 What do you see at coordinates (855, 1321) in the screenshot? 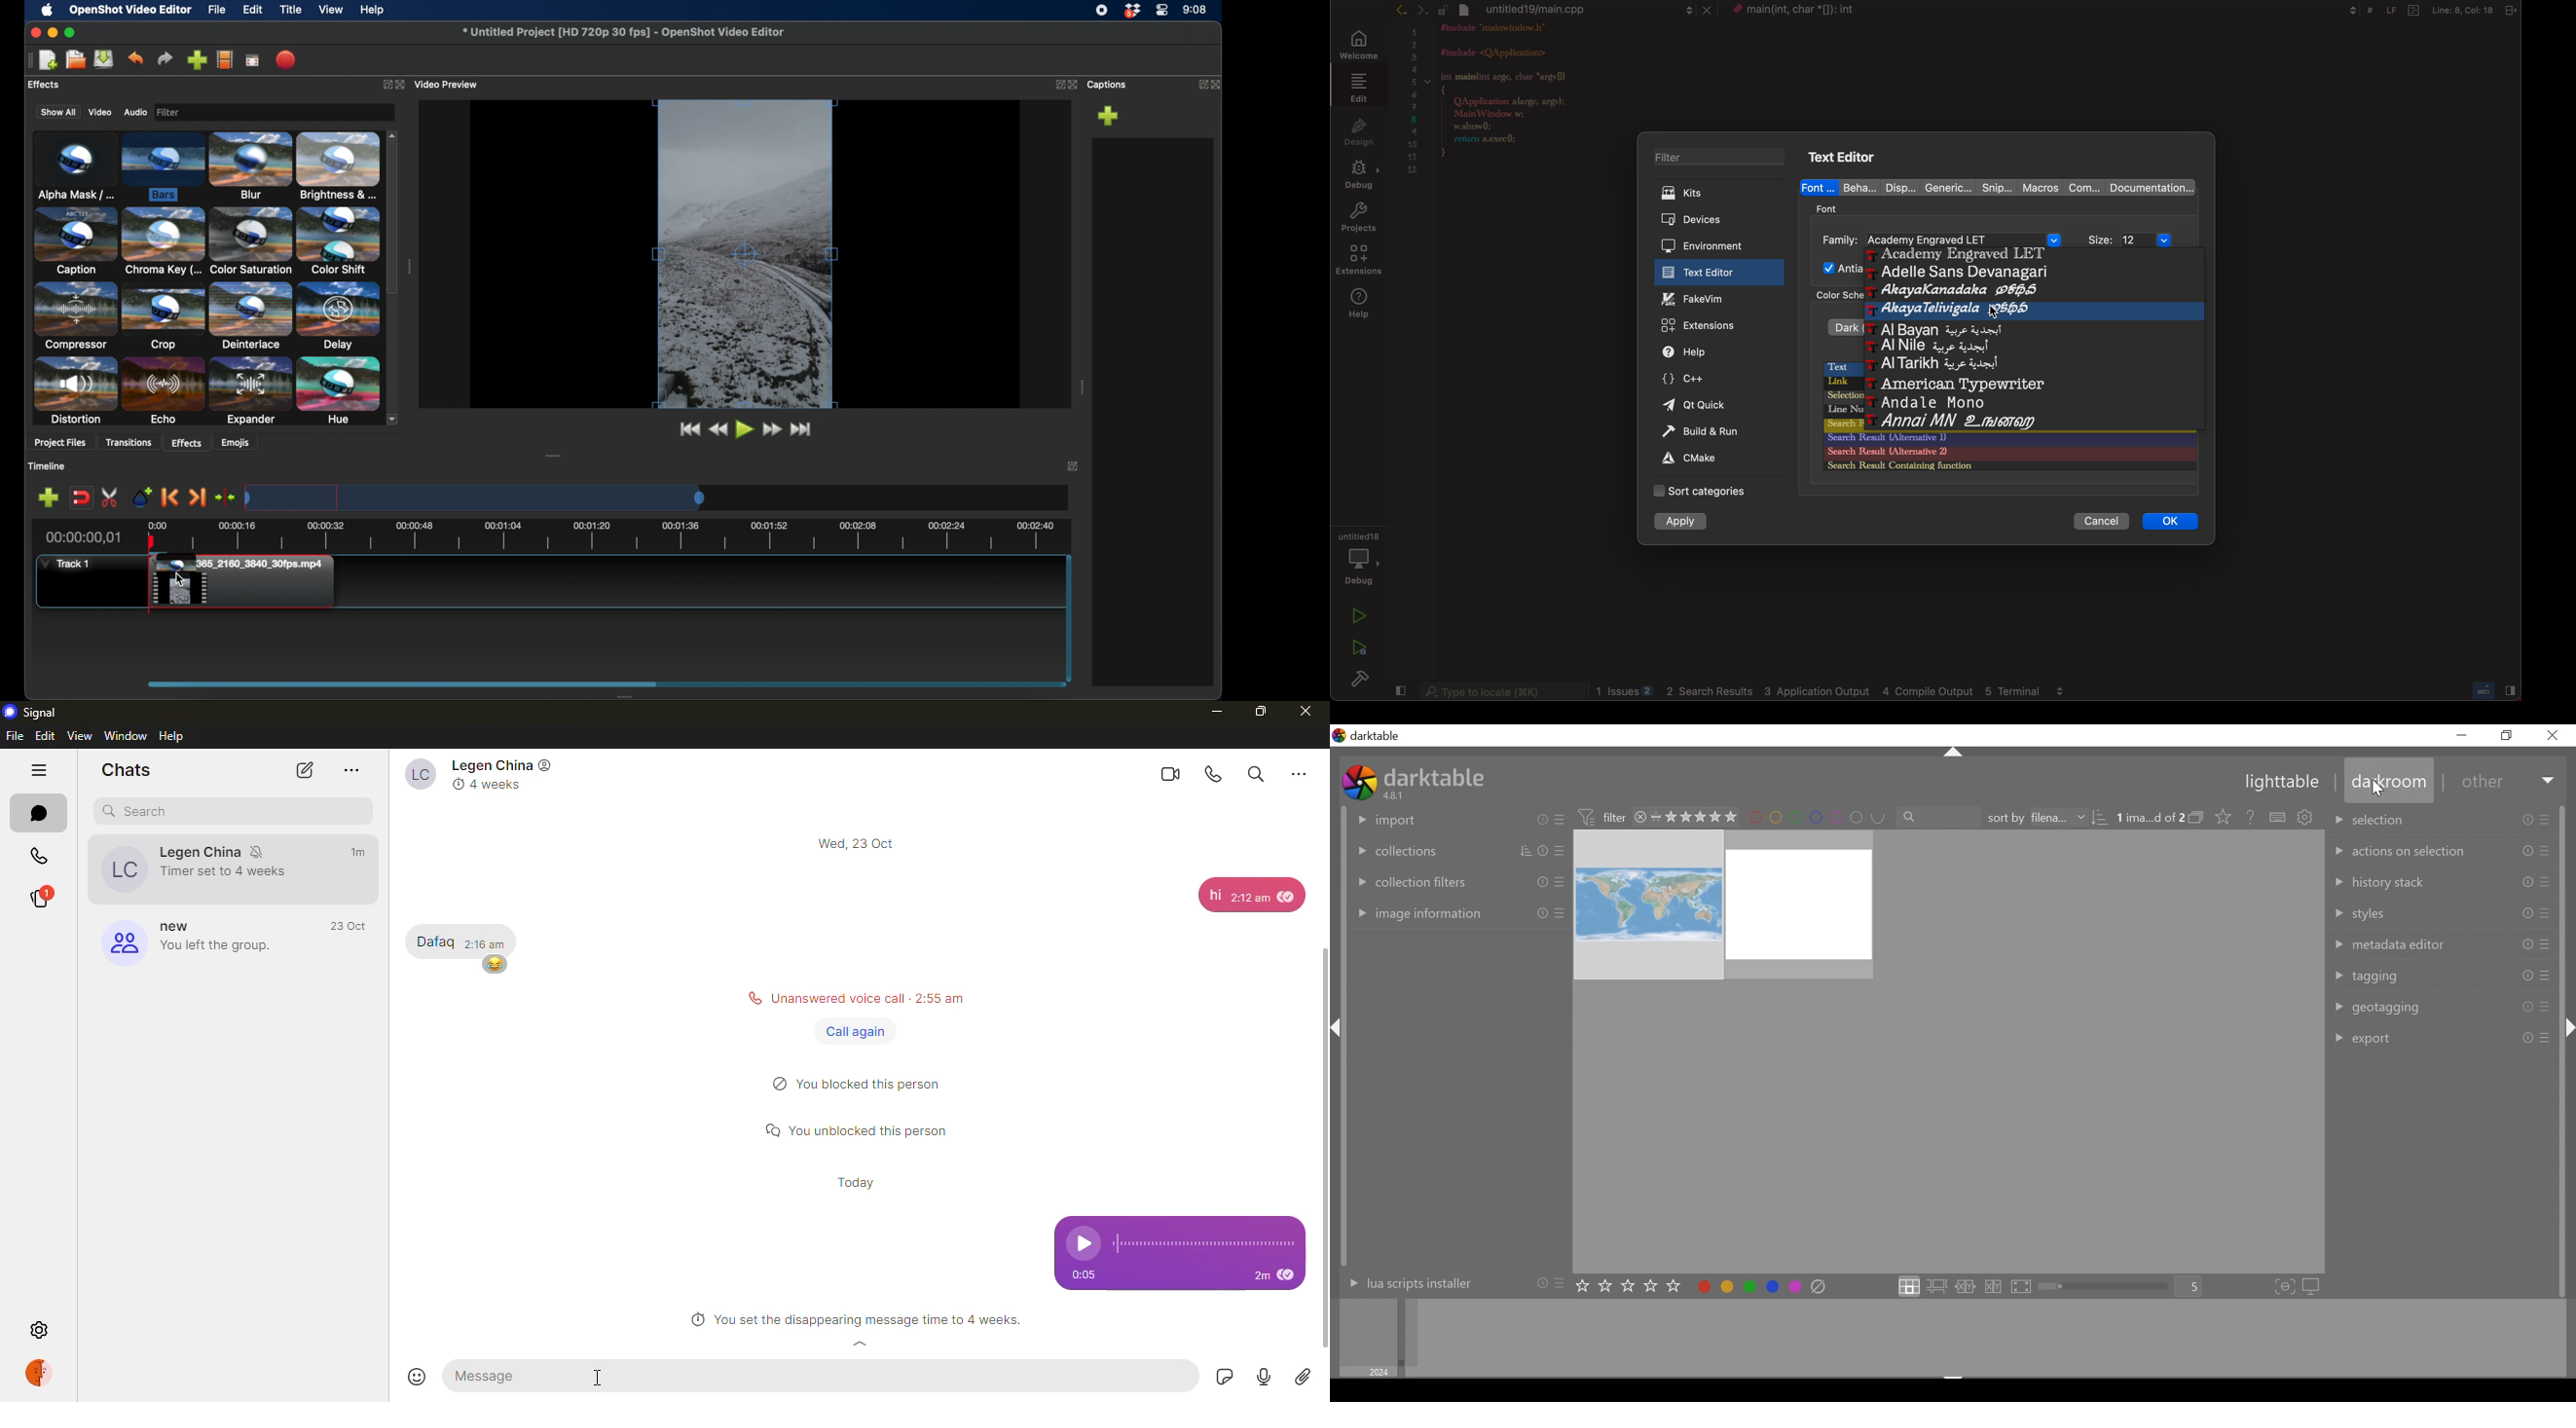
I see `You set the disappearing message time to 4 weeks.` at bounding box center [855, 1321].